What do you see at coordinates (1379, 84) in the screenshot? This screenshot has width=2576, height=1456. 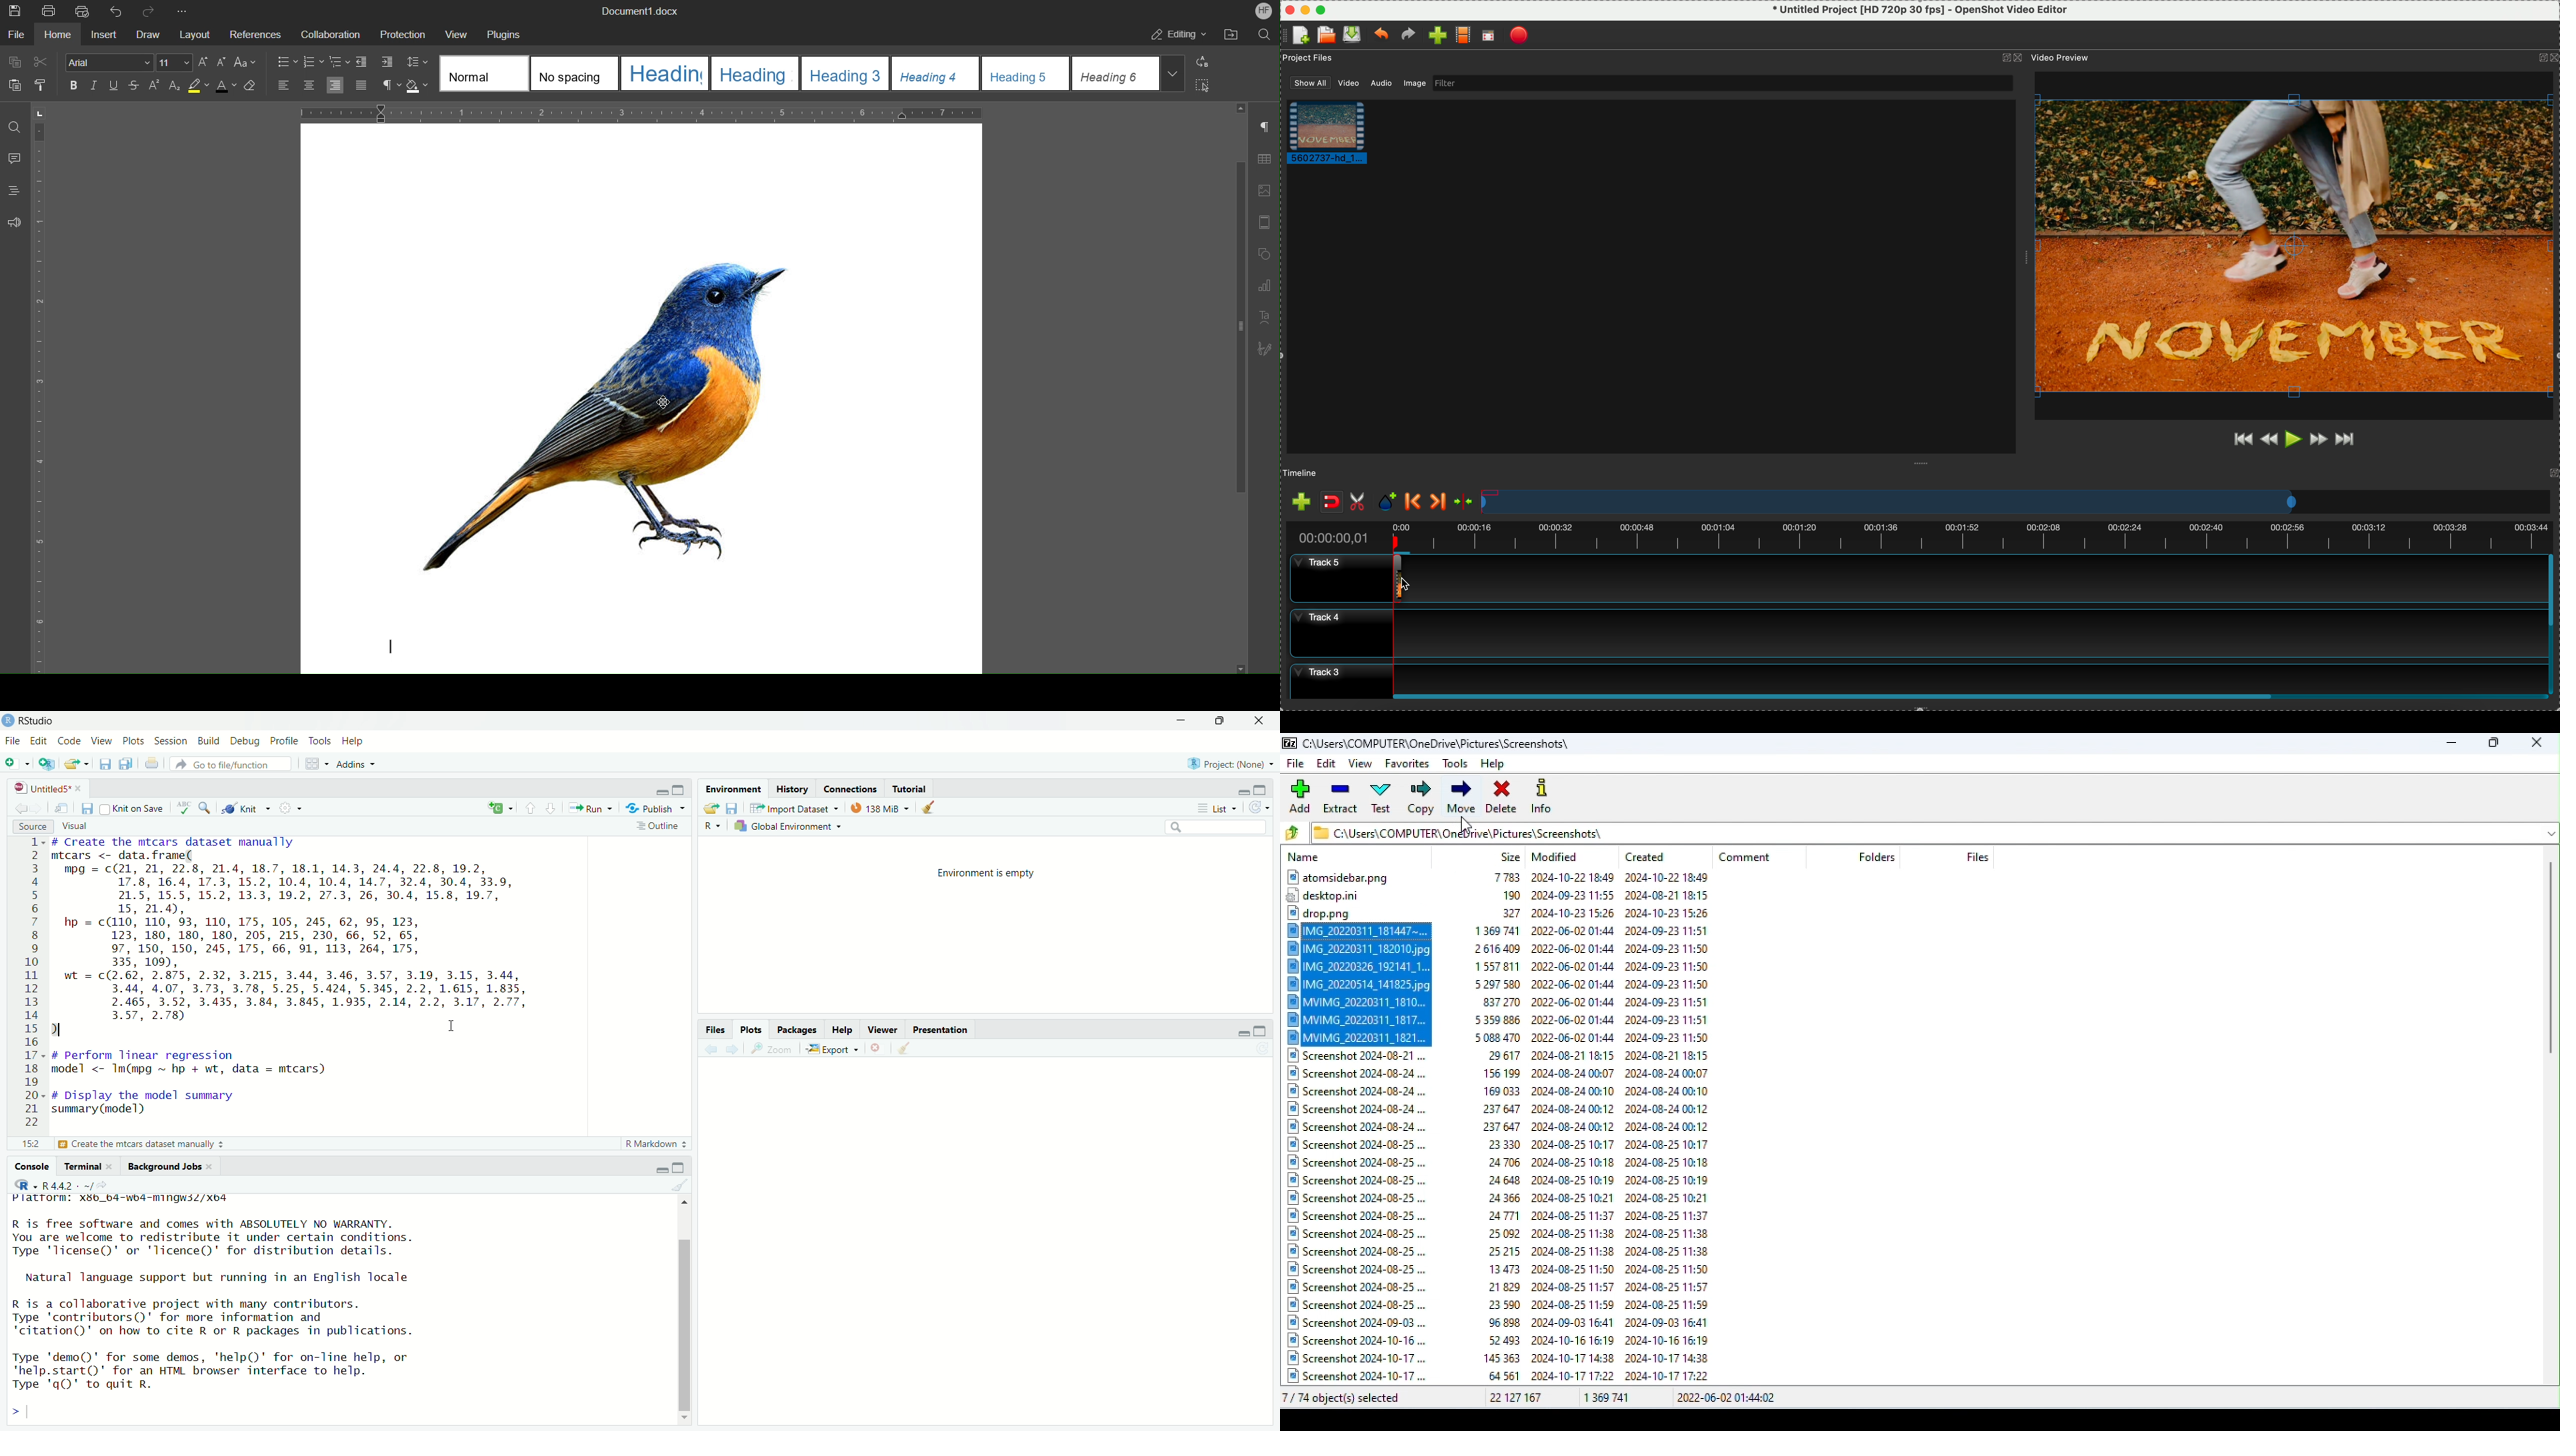 I see `audio` at bounding box center [1379, 84].